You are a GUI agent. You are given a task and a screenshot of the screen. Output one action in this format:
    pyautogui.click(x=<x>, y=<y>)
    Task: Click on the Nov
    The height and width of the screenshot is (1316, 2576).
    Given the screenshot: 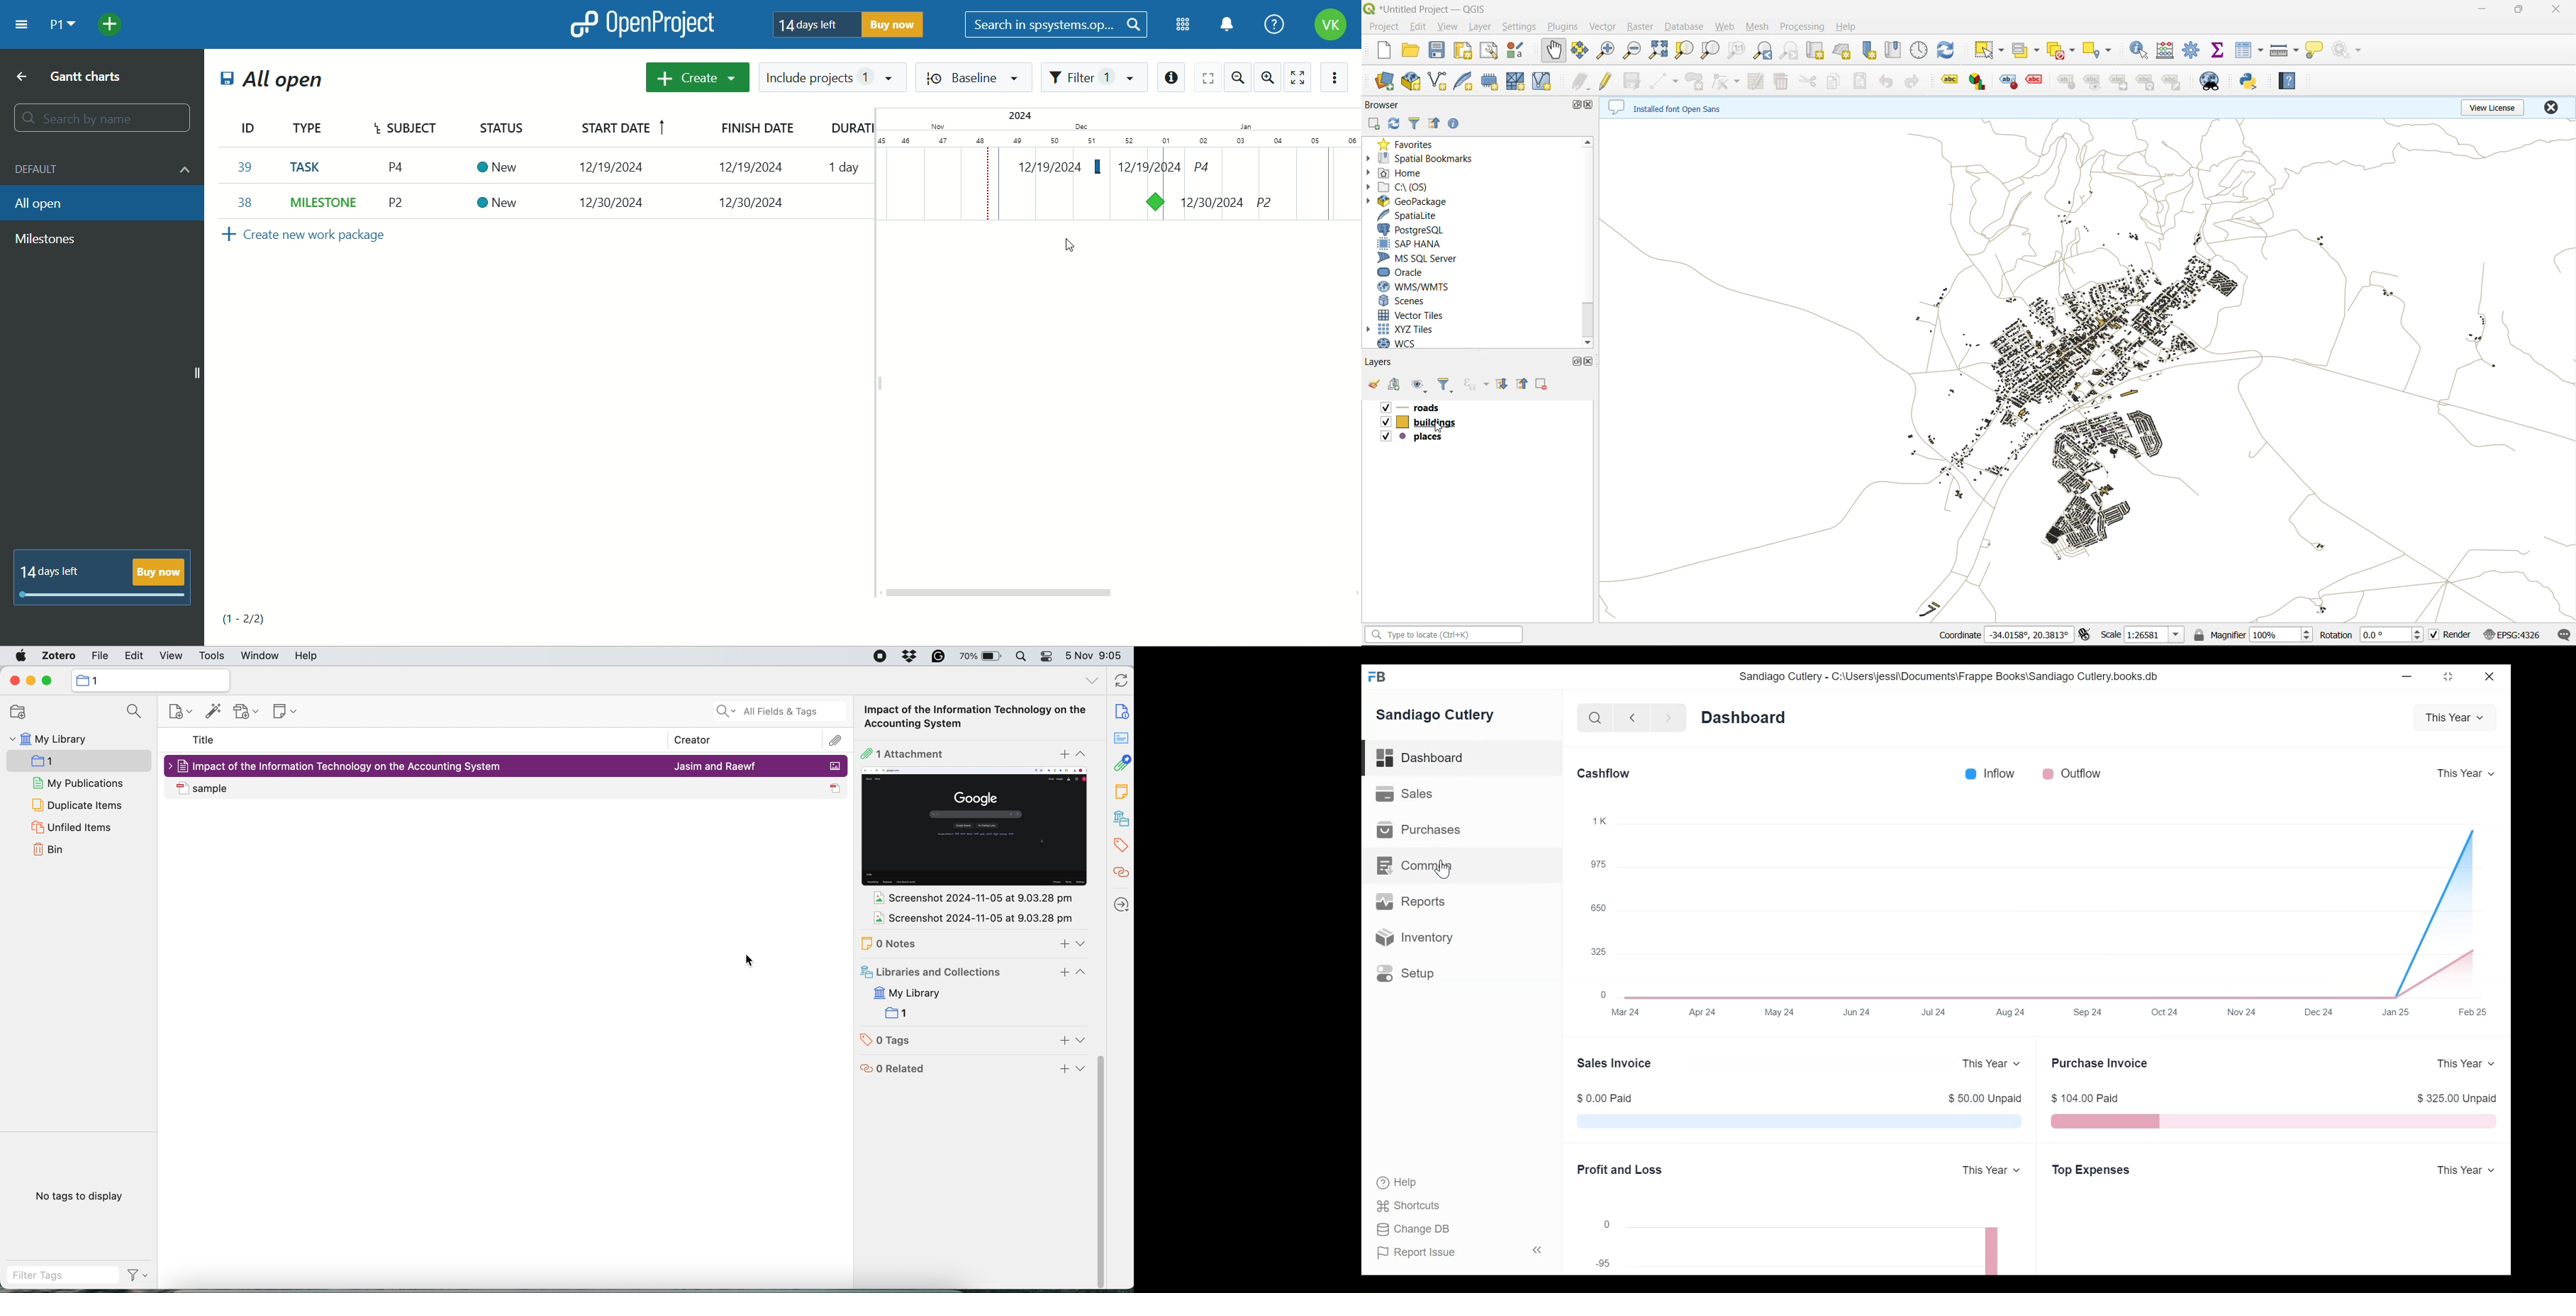 What is the action you would take?
    pyautogui.click(x=932, y=126)
    